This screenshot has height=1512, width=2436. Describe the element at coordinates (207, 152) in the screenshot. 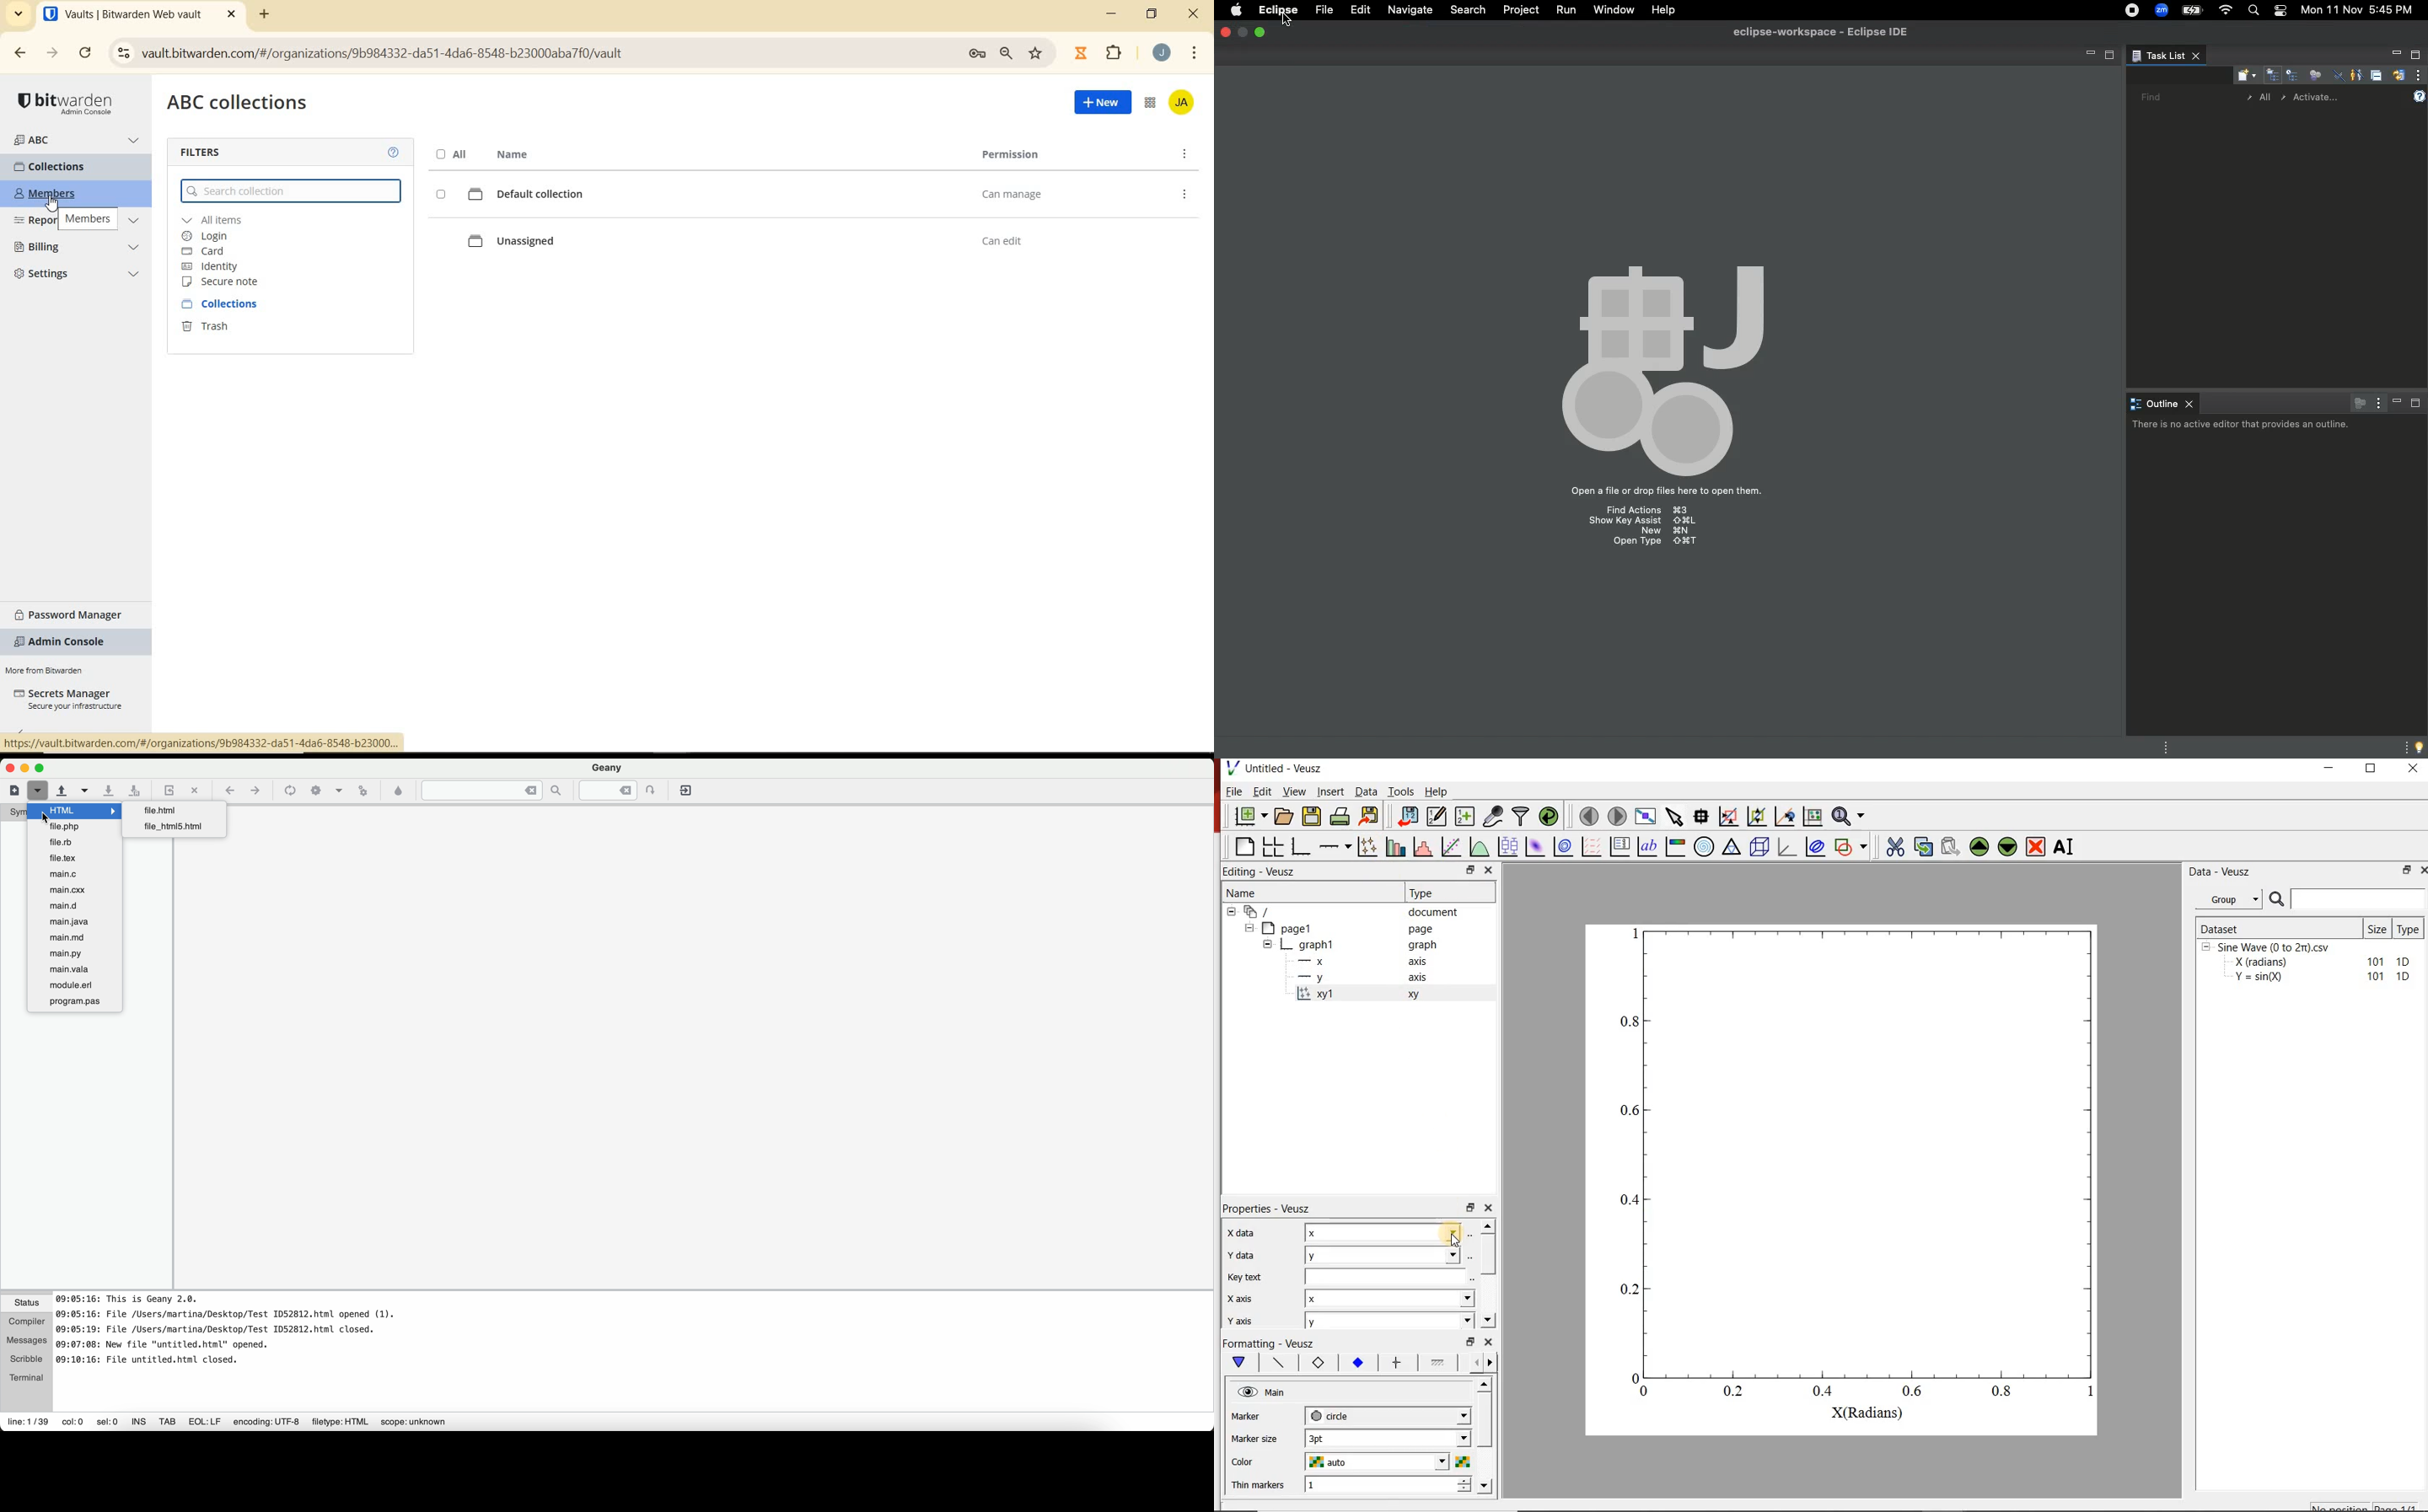

I see `FILTERS` at that location.